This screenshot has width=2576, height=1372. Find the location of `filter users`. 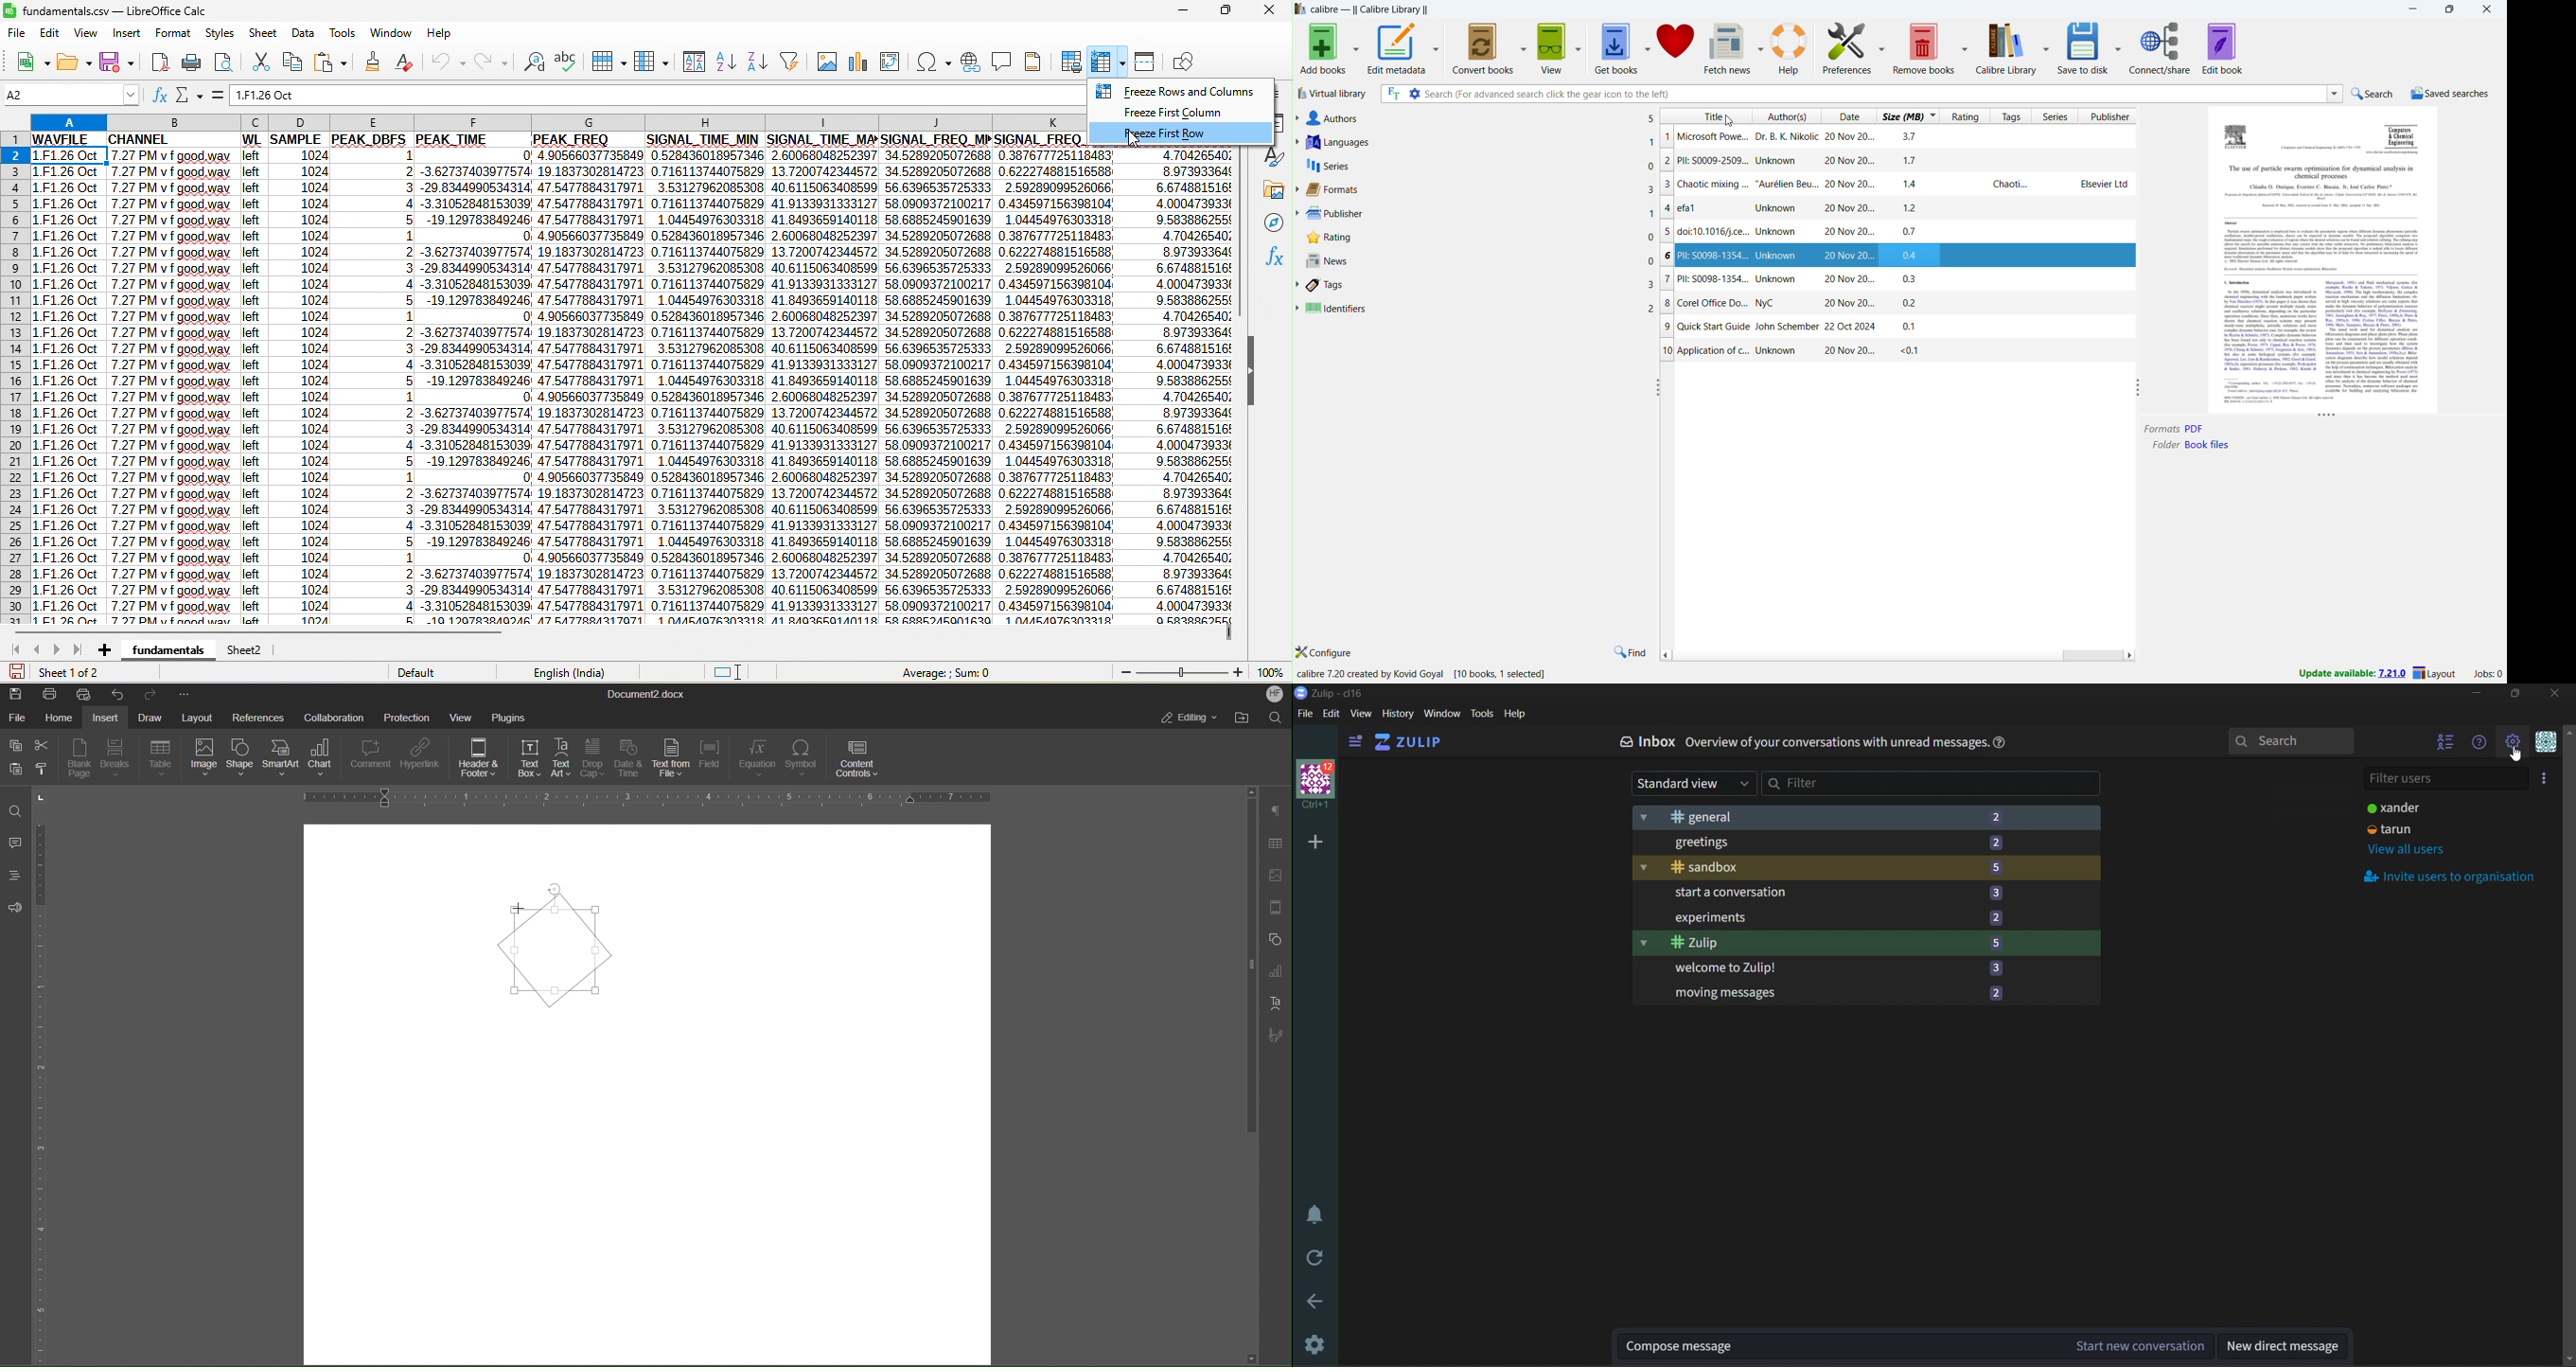

filter users is located at coordinates (2445, 779).